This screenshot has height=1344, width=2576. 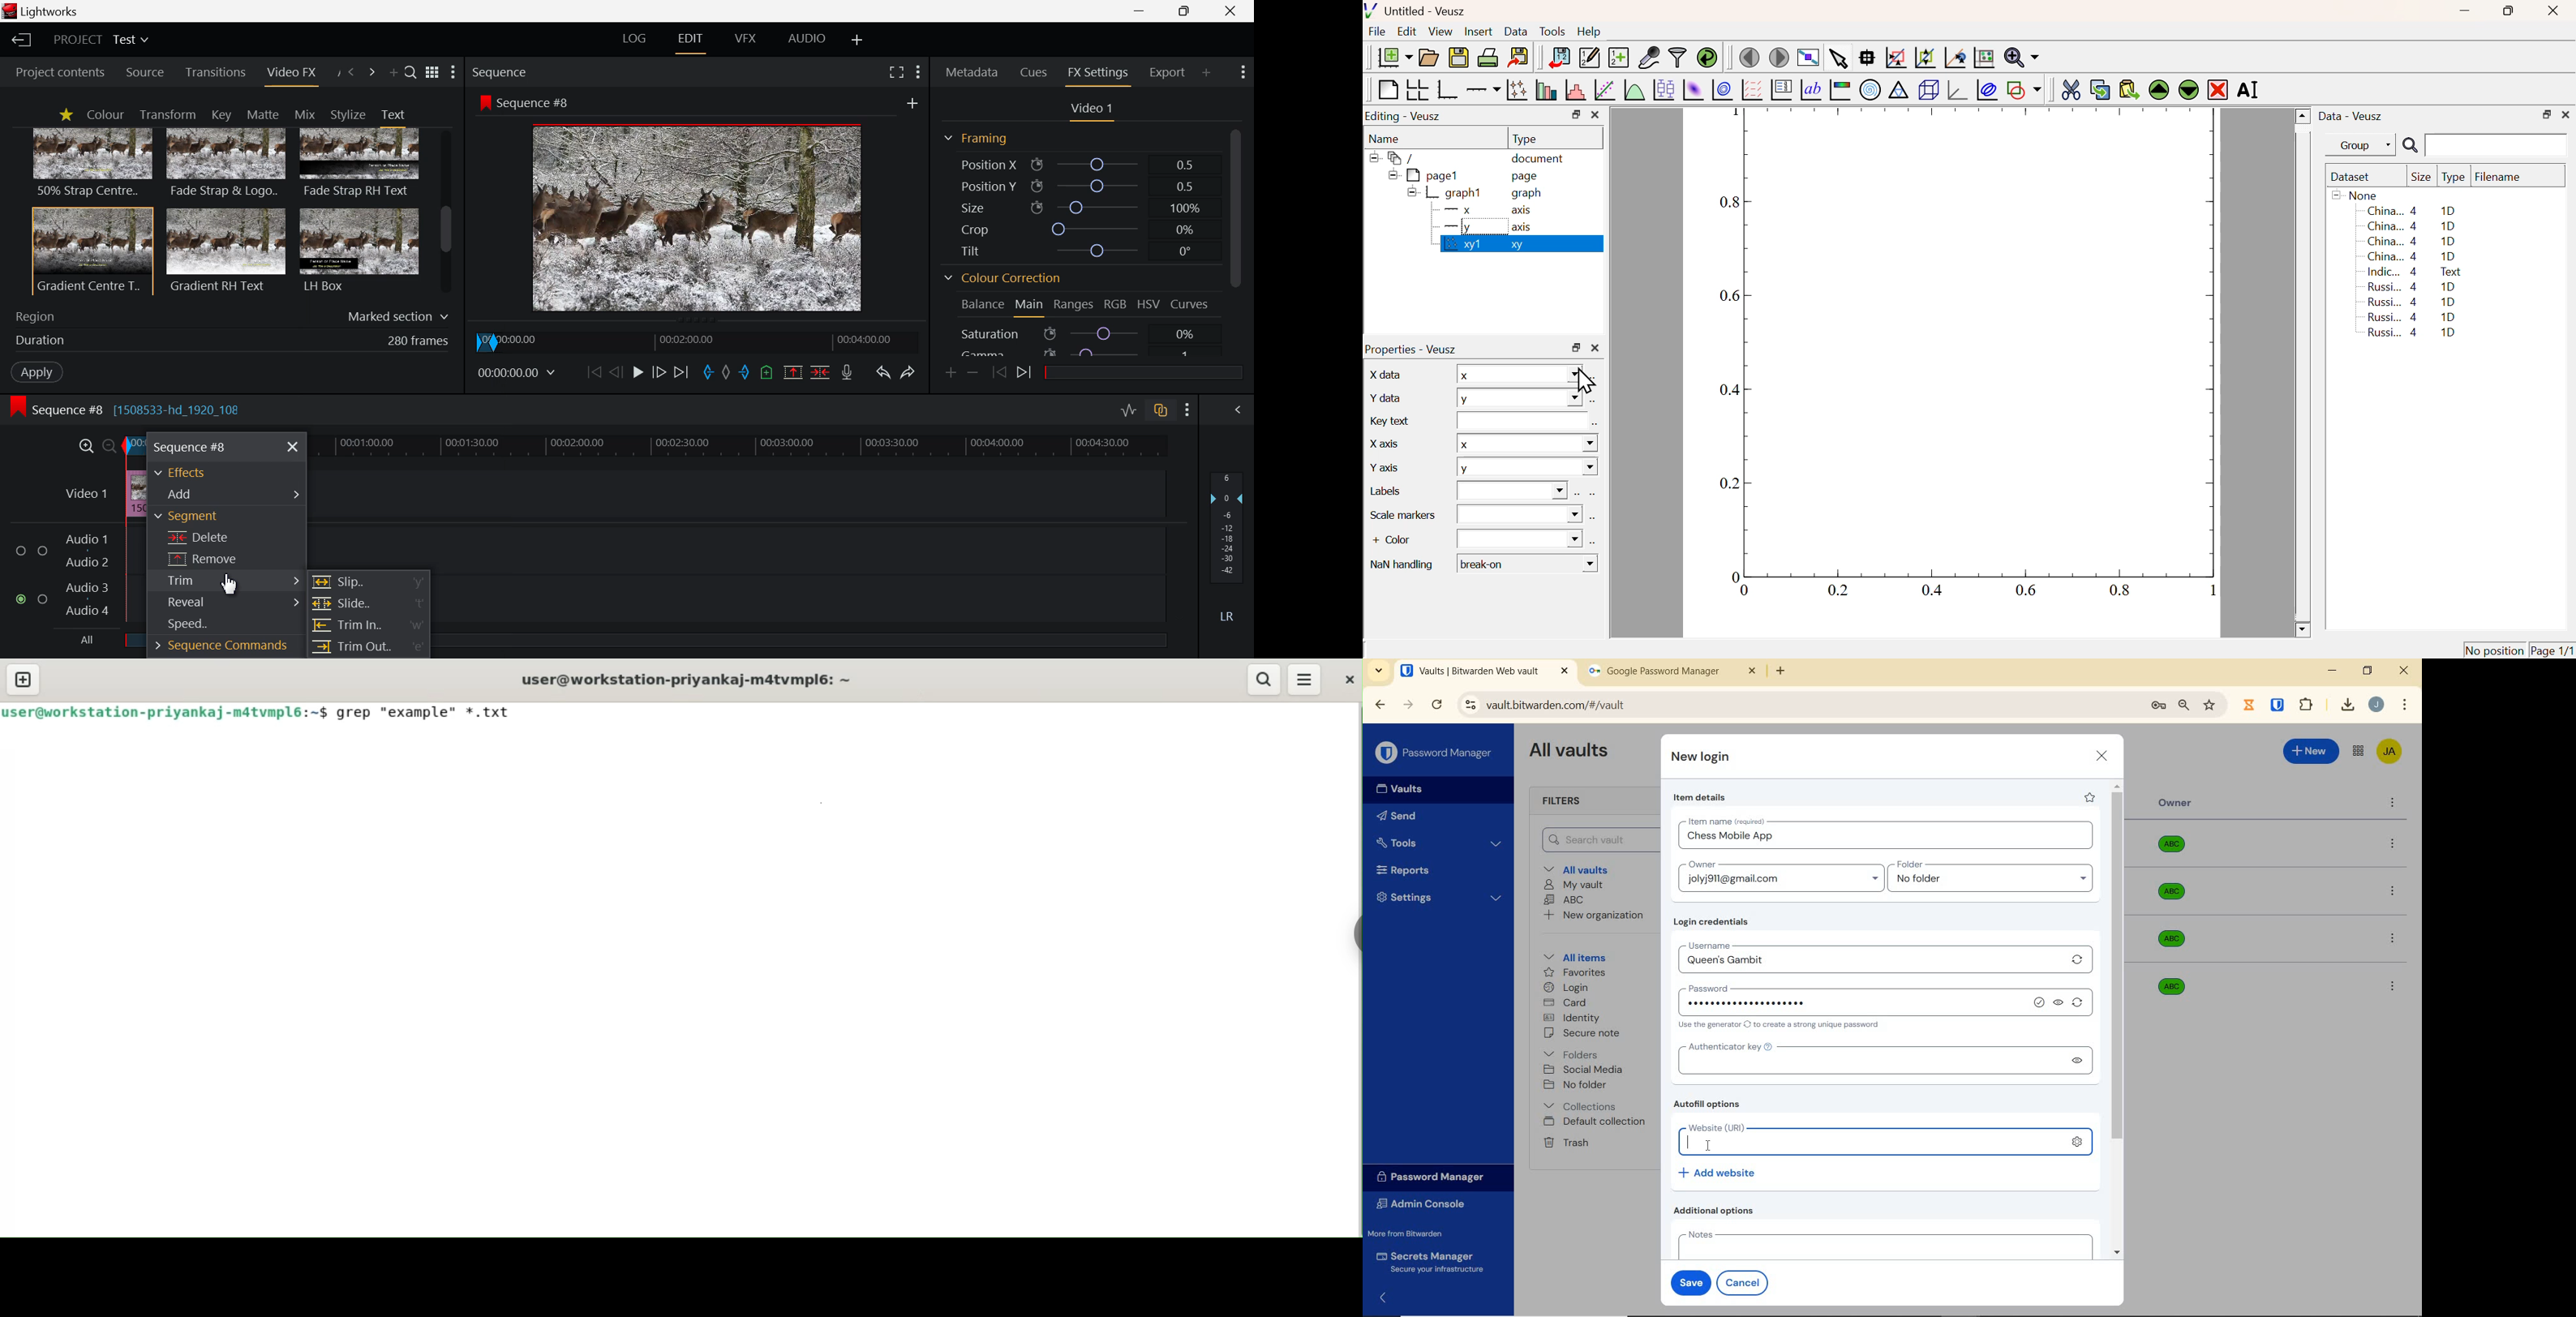 I want to click on Trim In, so click(x=369, y=626).